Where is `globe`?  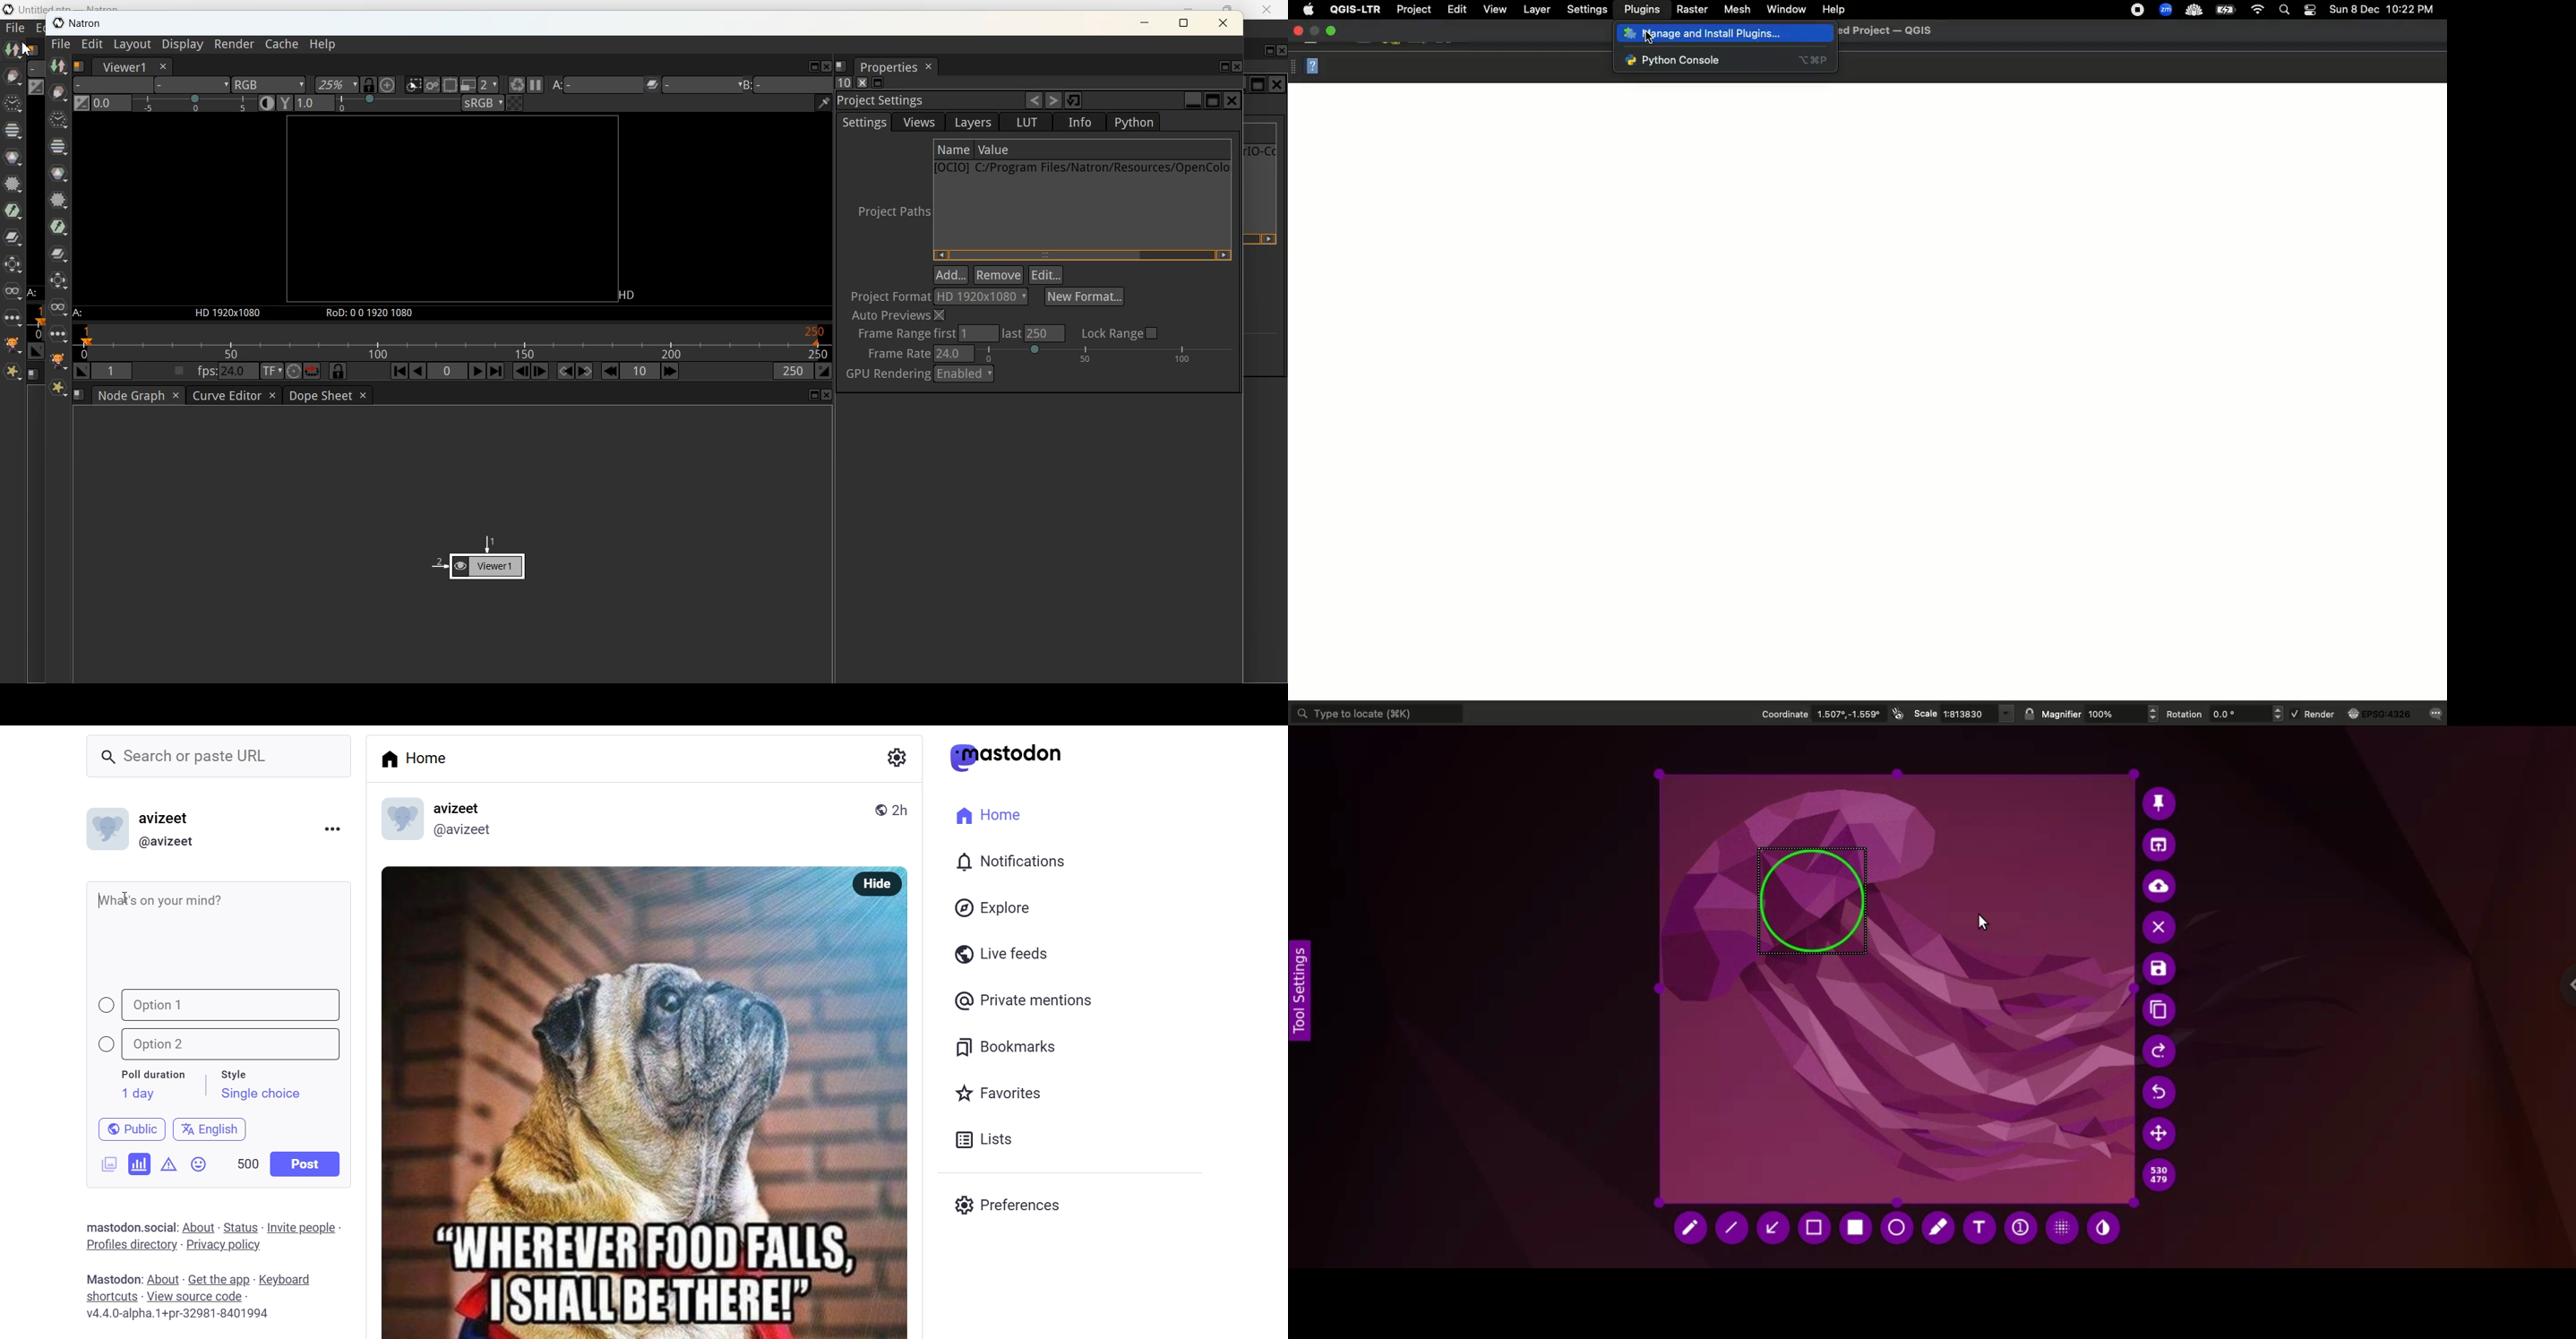
globe is located at coordinates (2381, 714).